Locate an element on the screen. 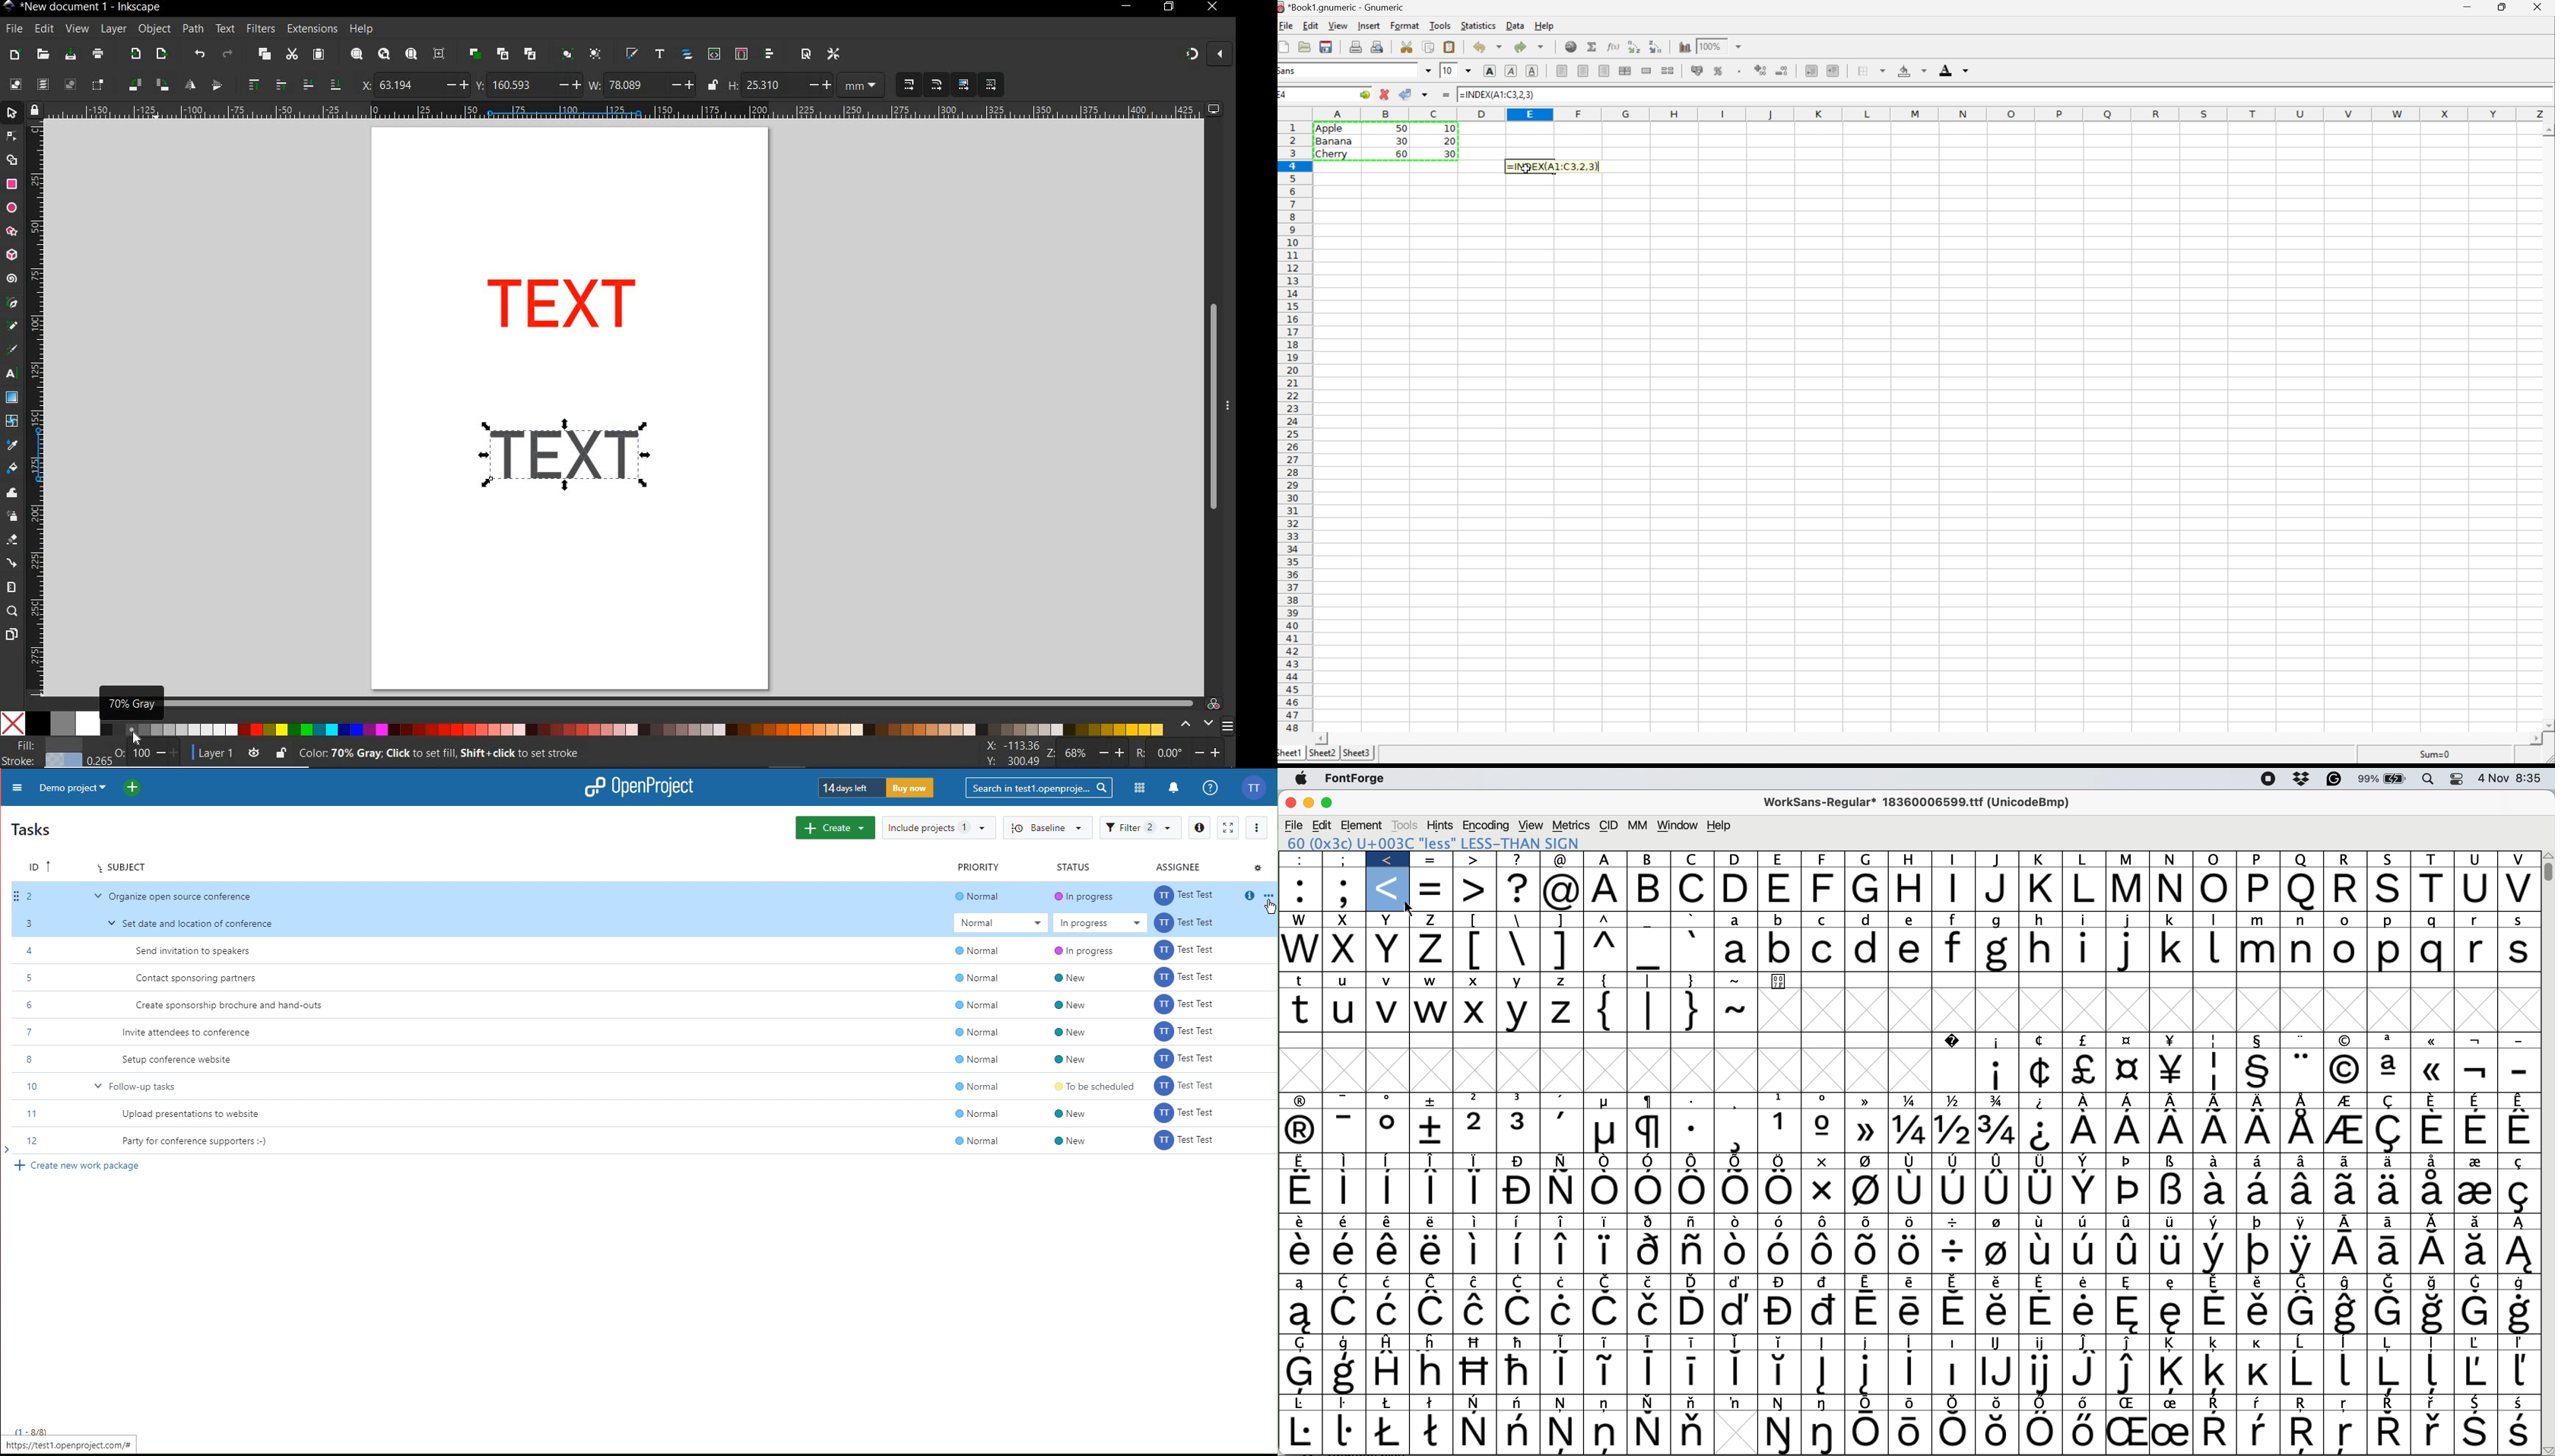 The height and width of the screenshot is (1456, 2576). calligraphy tool is located at coordinates (15, 350).